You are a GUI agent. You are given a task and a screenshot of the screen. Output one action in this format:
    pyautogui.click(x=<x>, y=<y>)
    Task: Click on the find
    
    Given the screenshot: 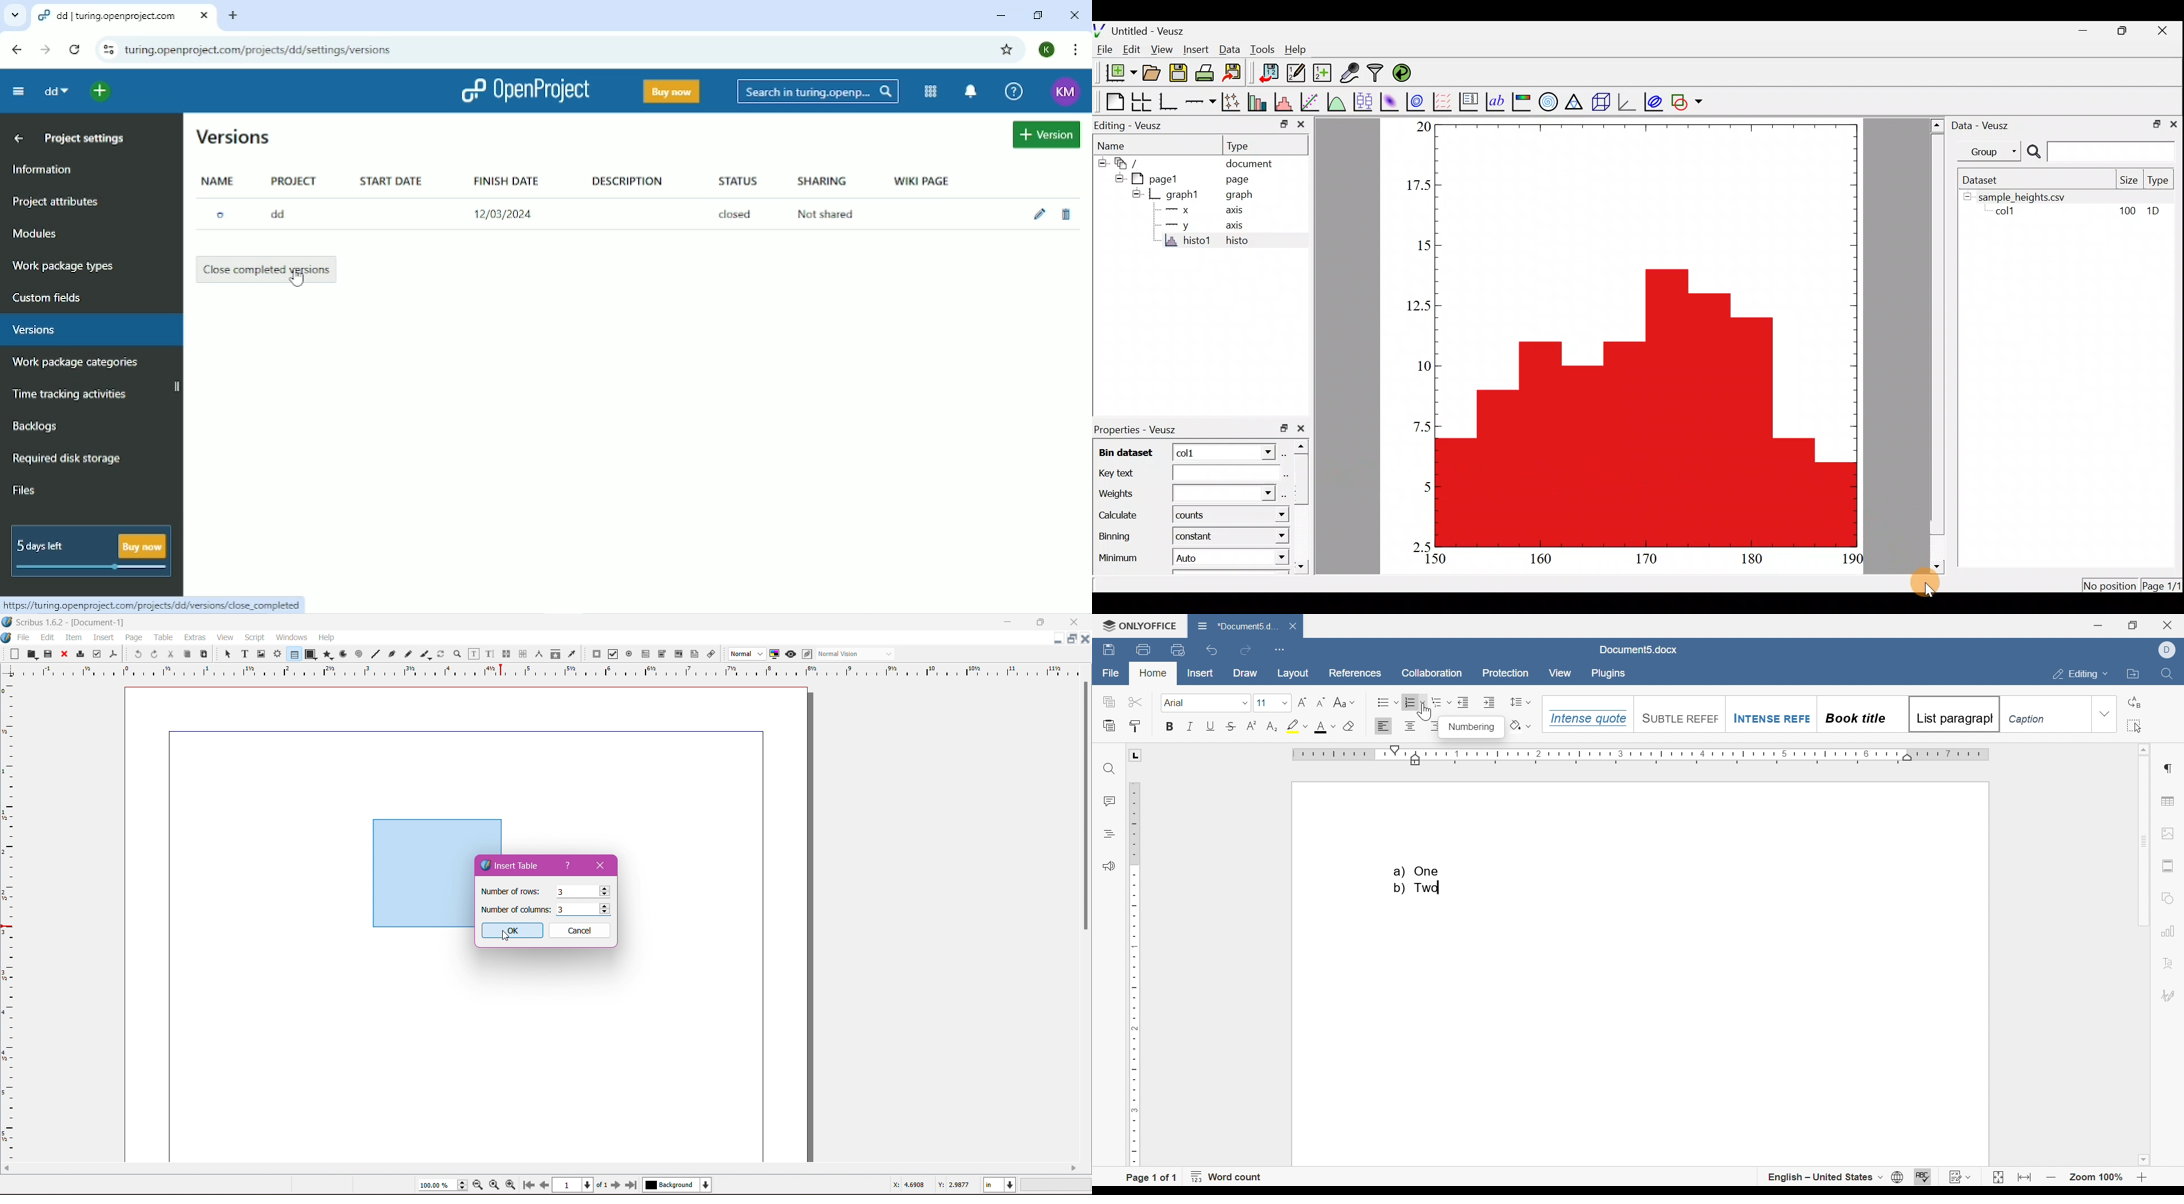 What is the action you would take?
    pyautogui.click(x=1110, y=770)
    